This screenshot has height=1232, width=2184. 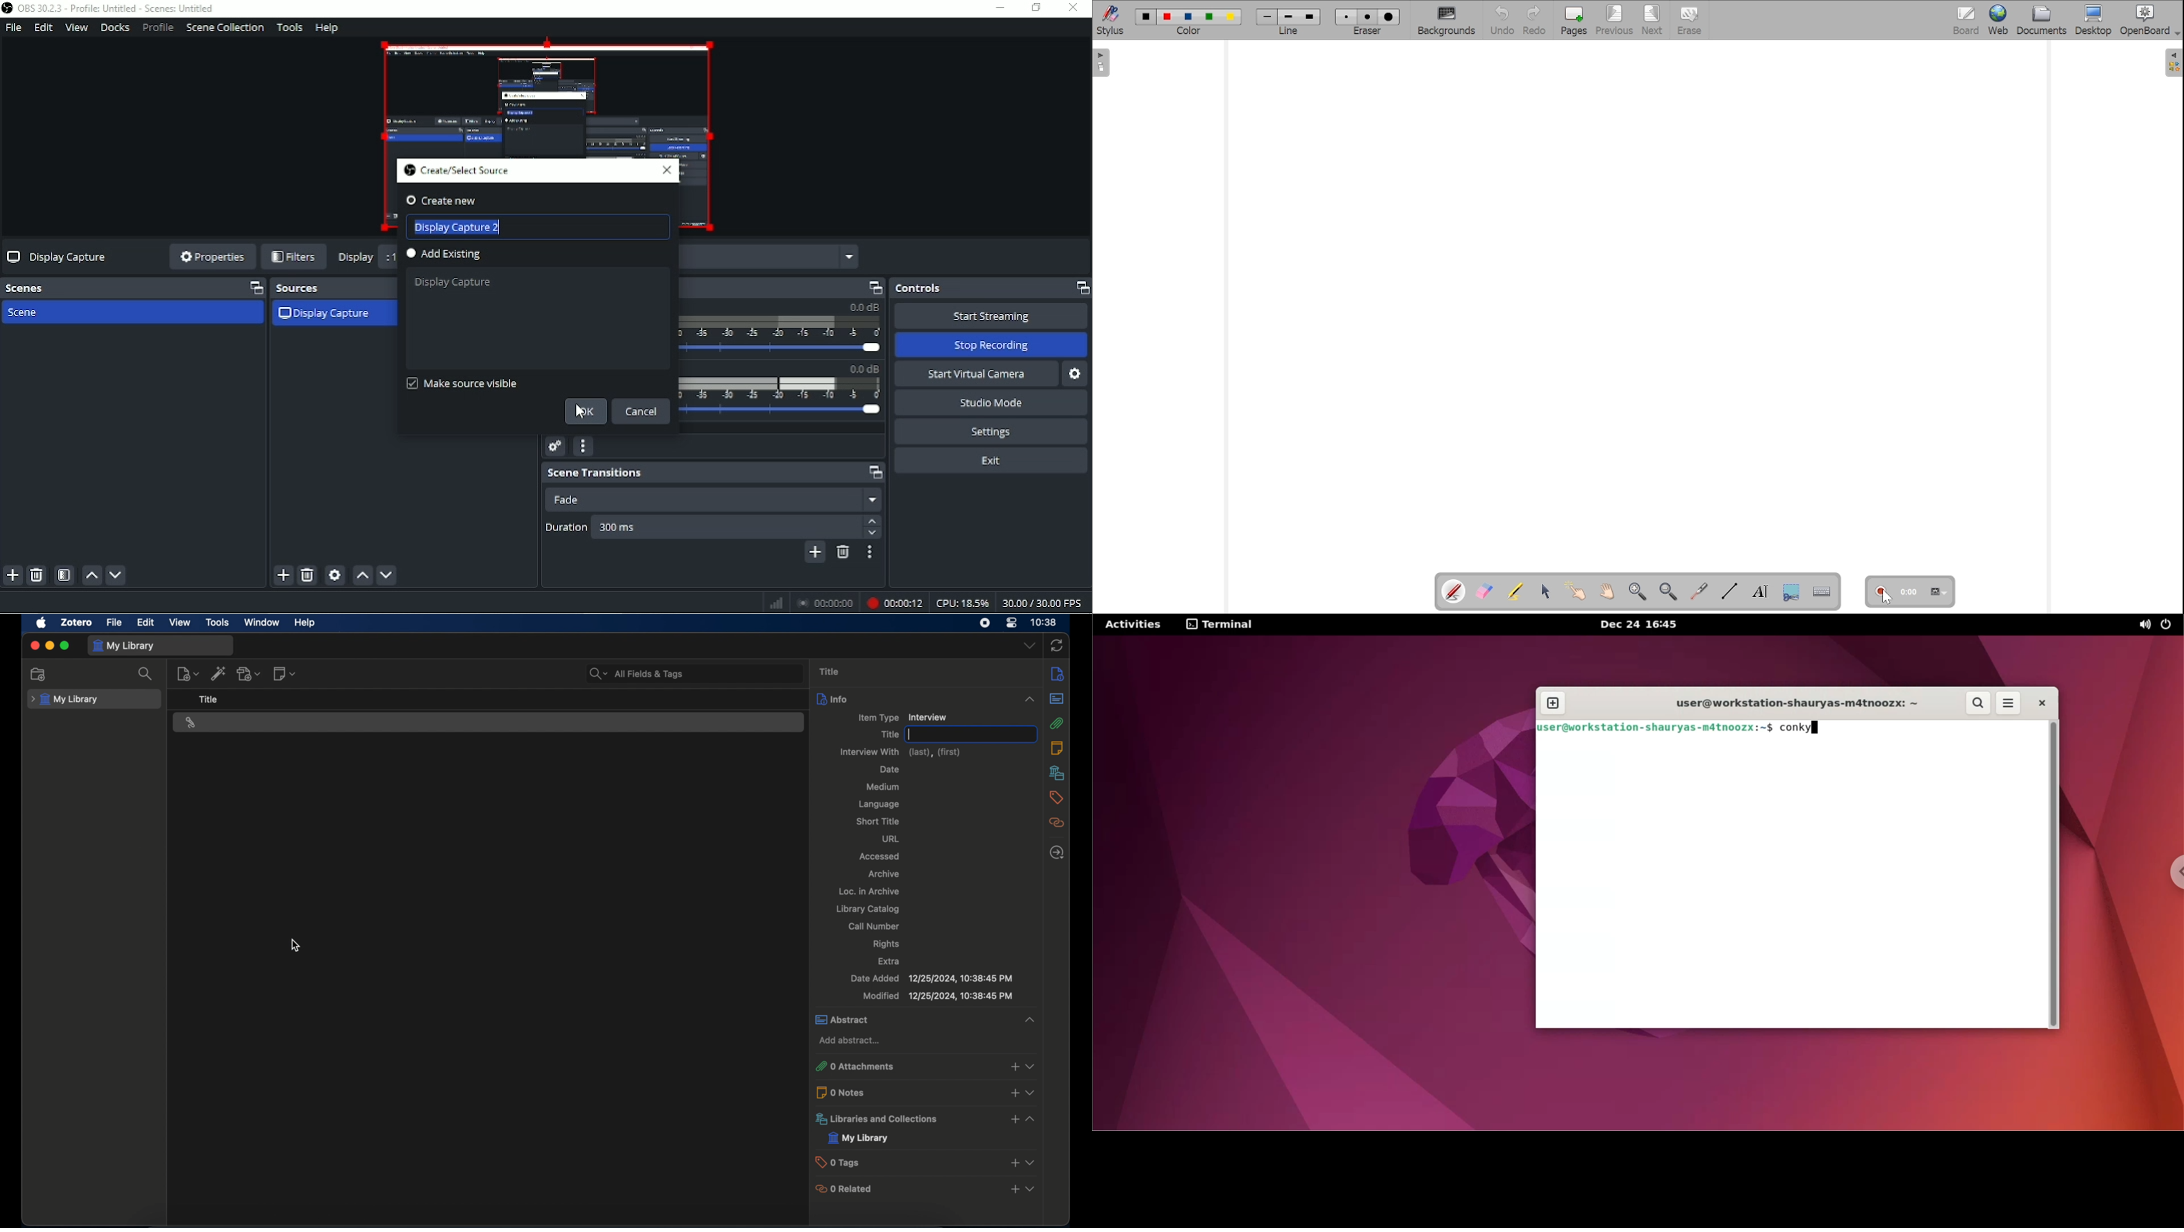 I want to click on title, so click(x=890, y=735).